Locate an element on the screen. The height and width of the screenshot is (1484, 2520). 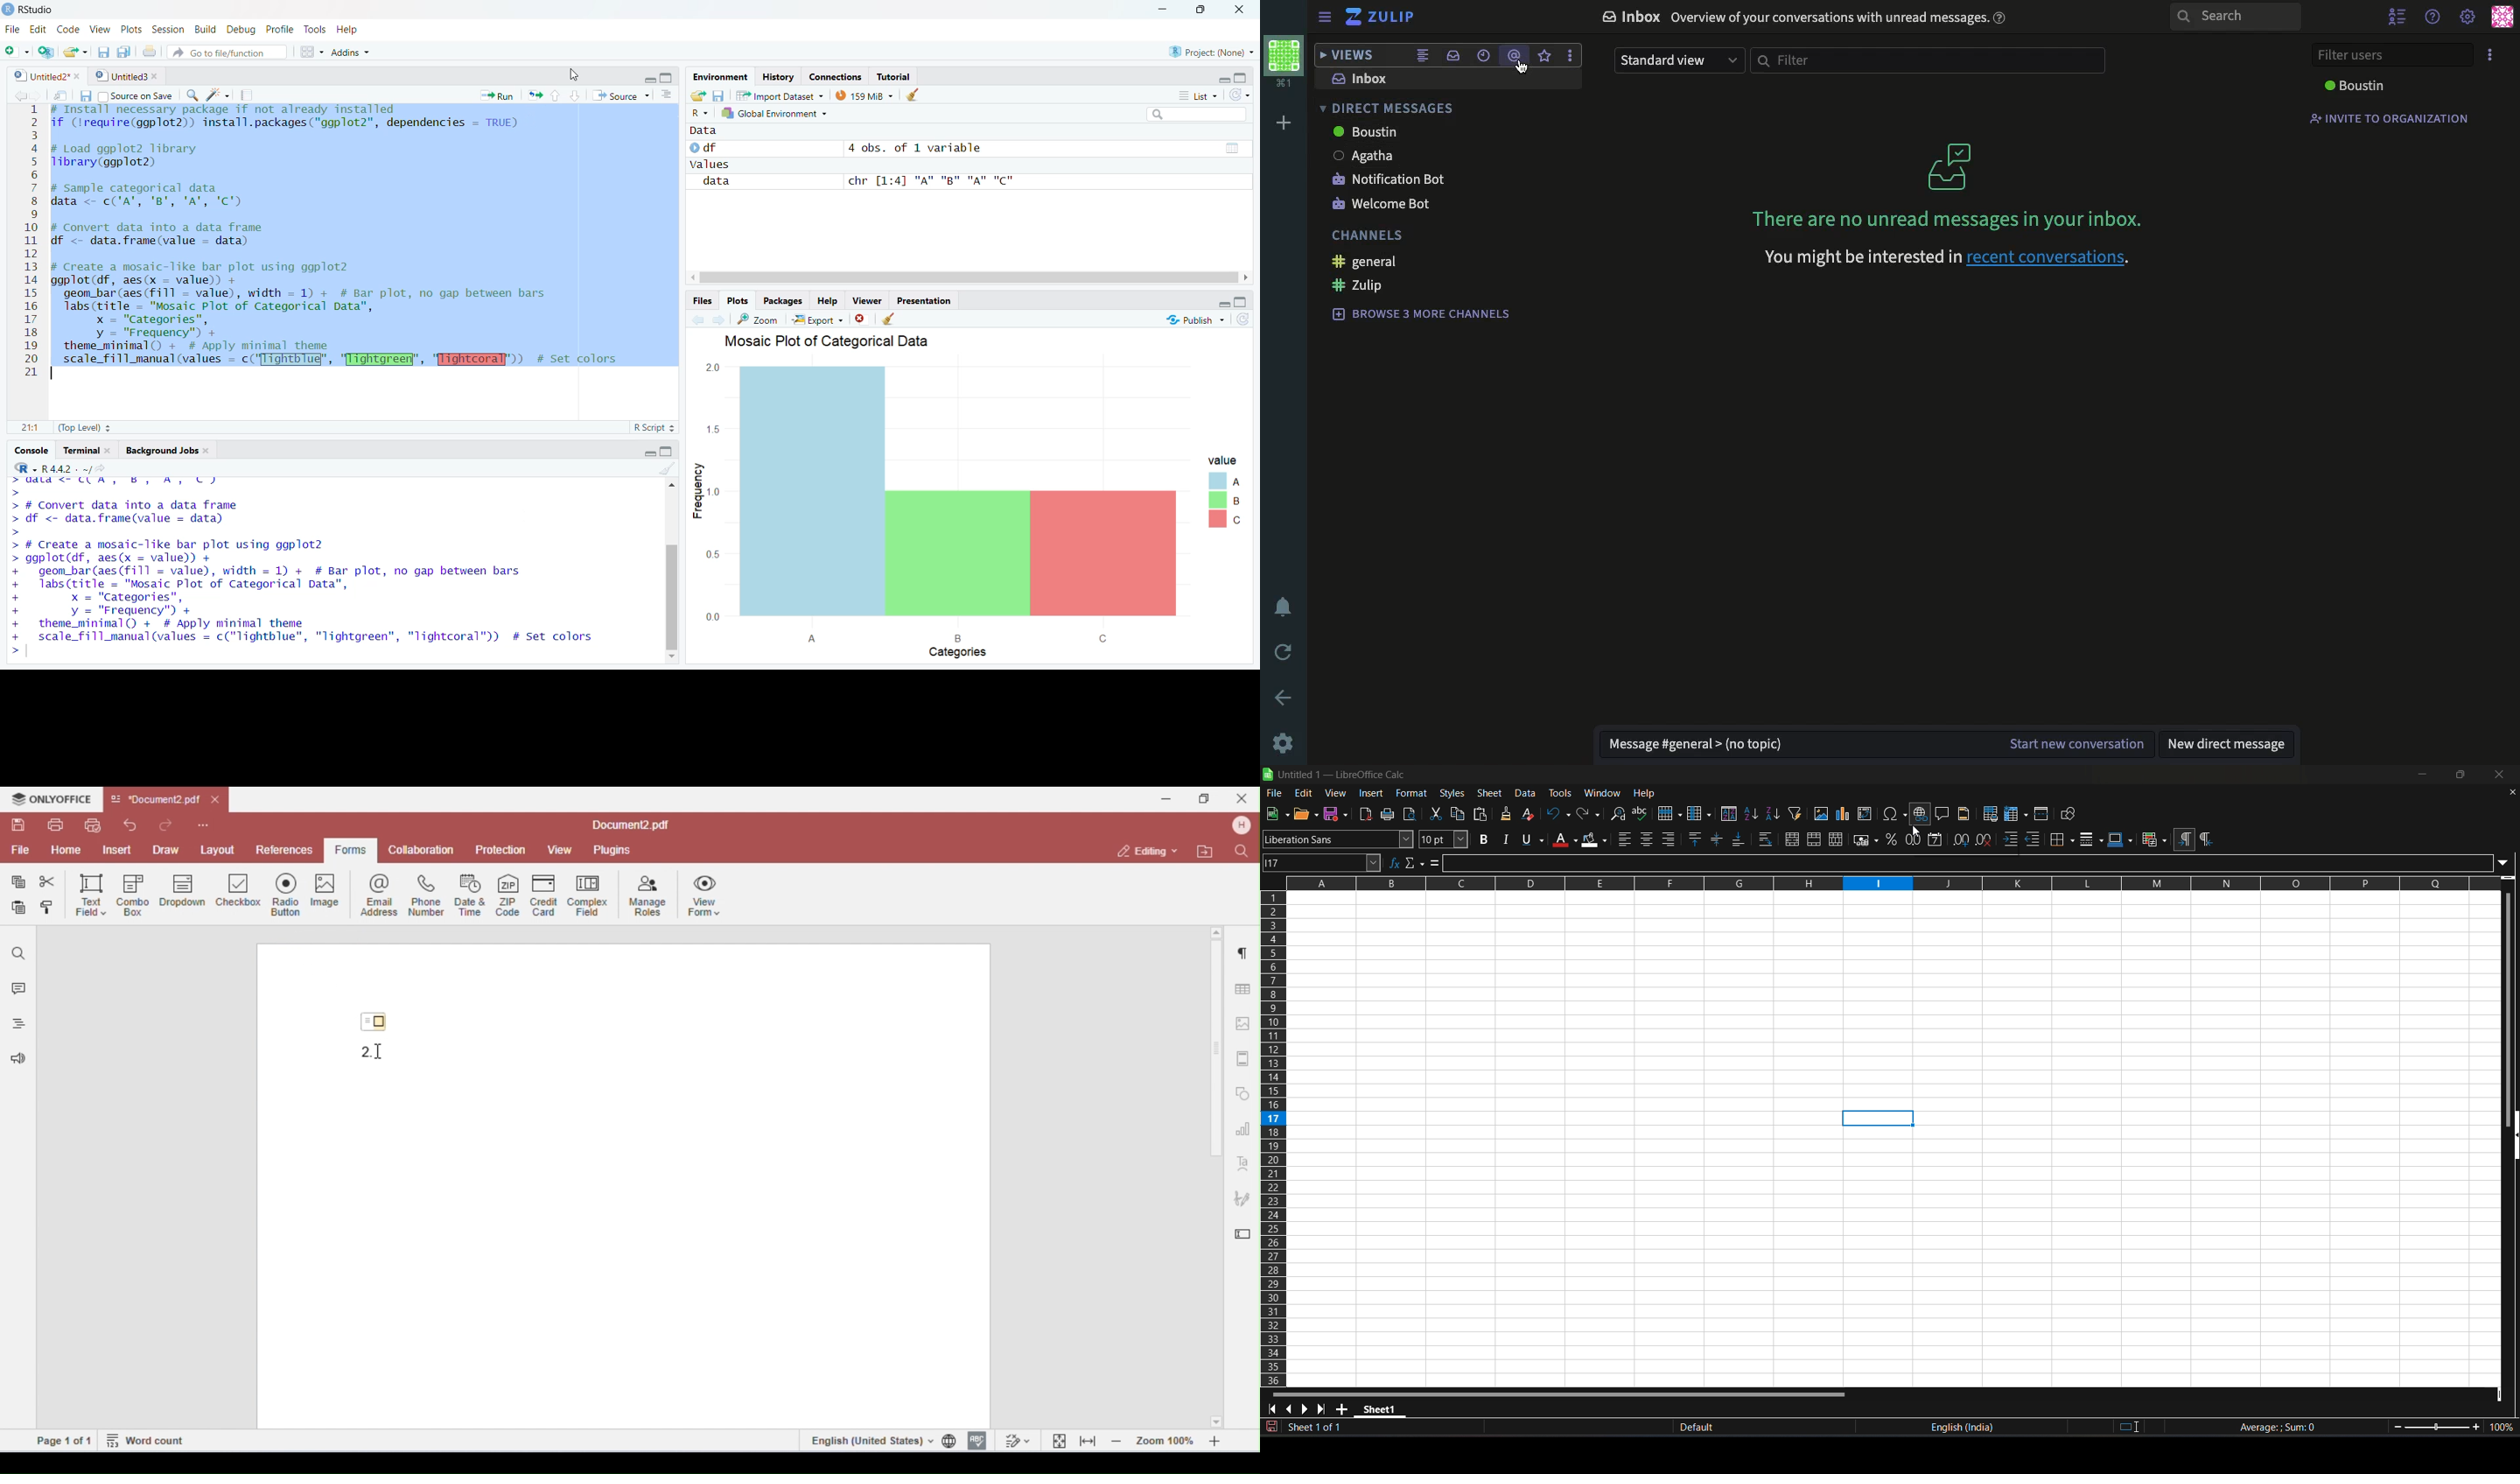
Go to file/function is located at coordinates (226, 54).